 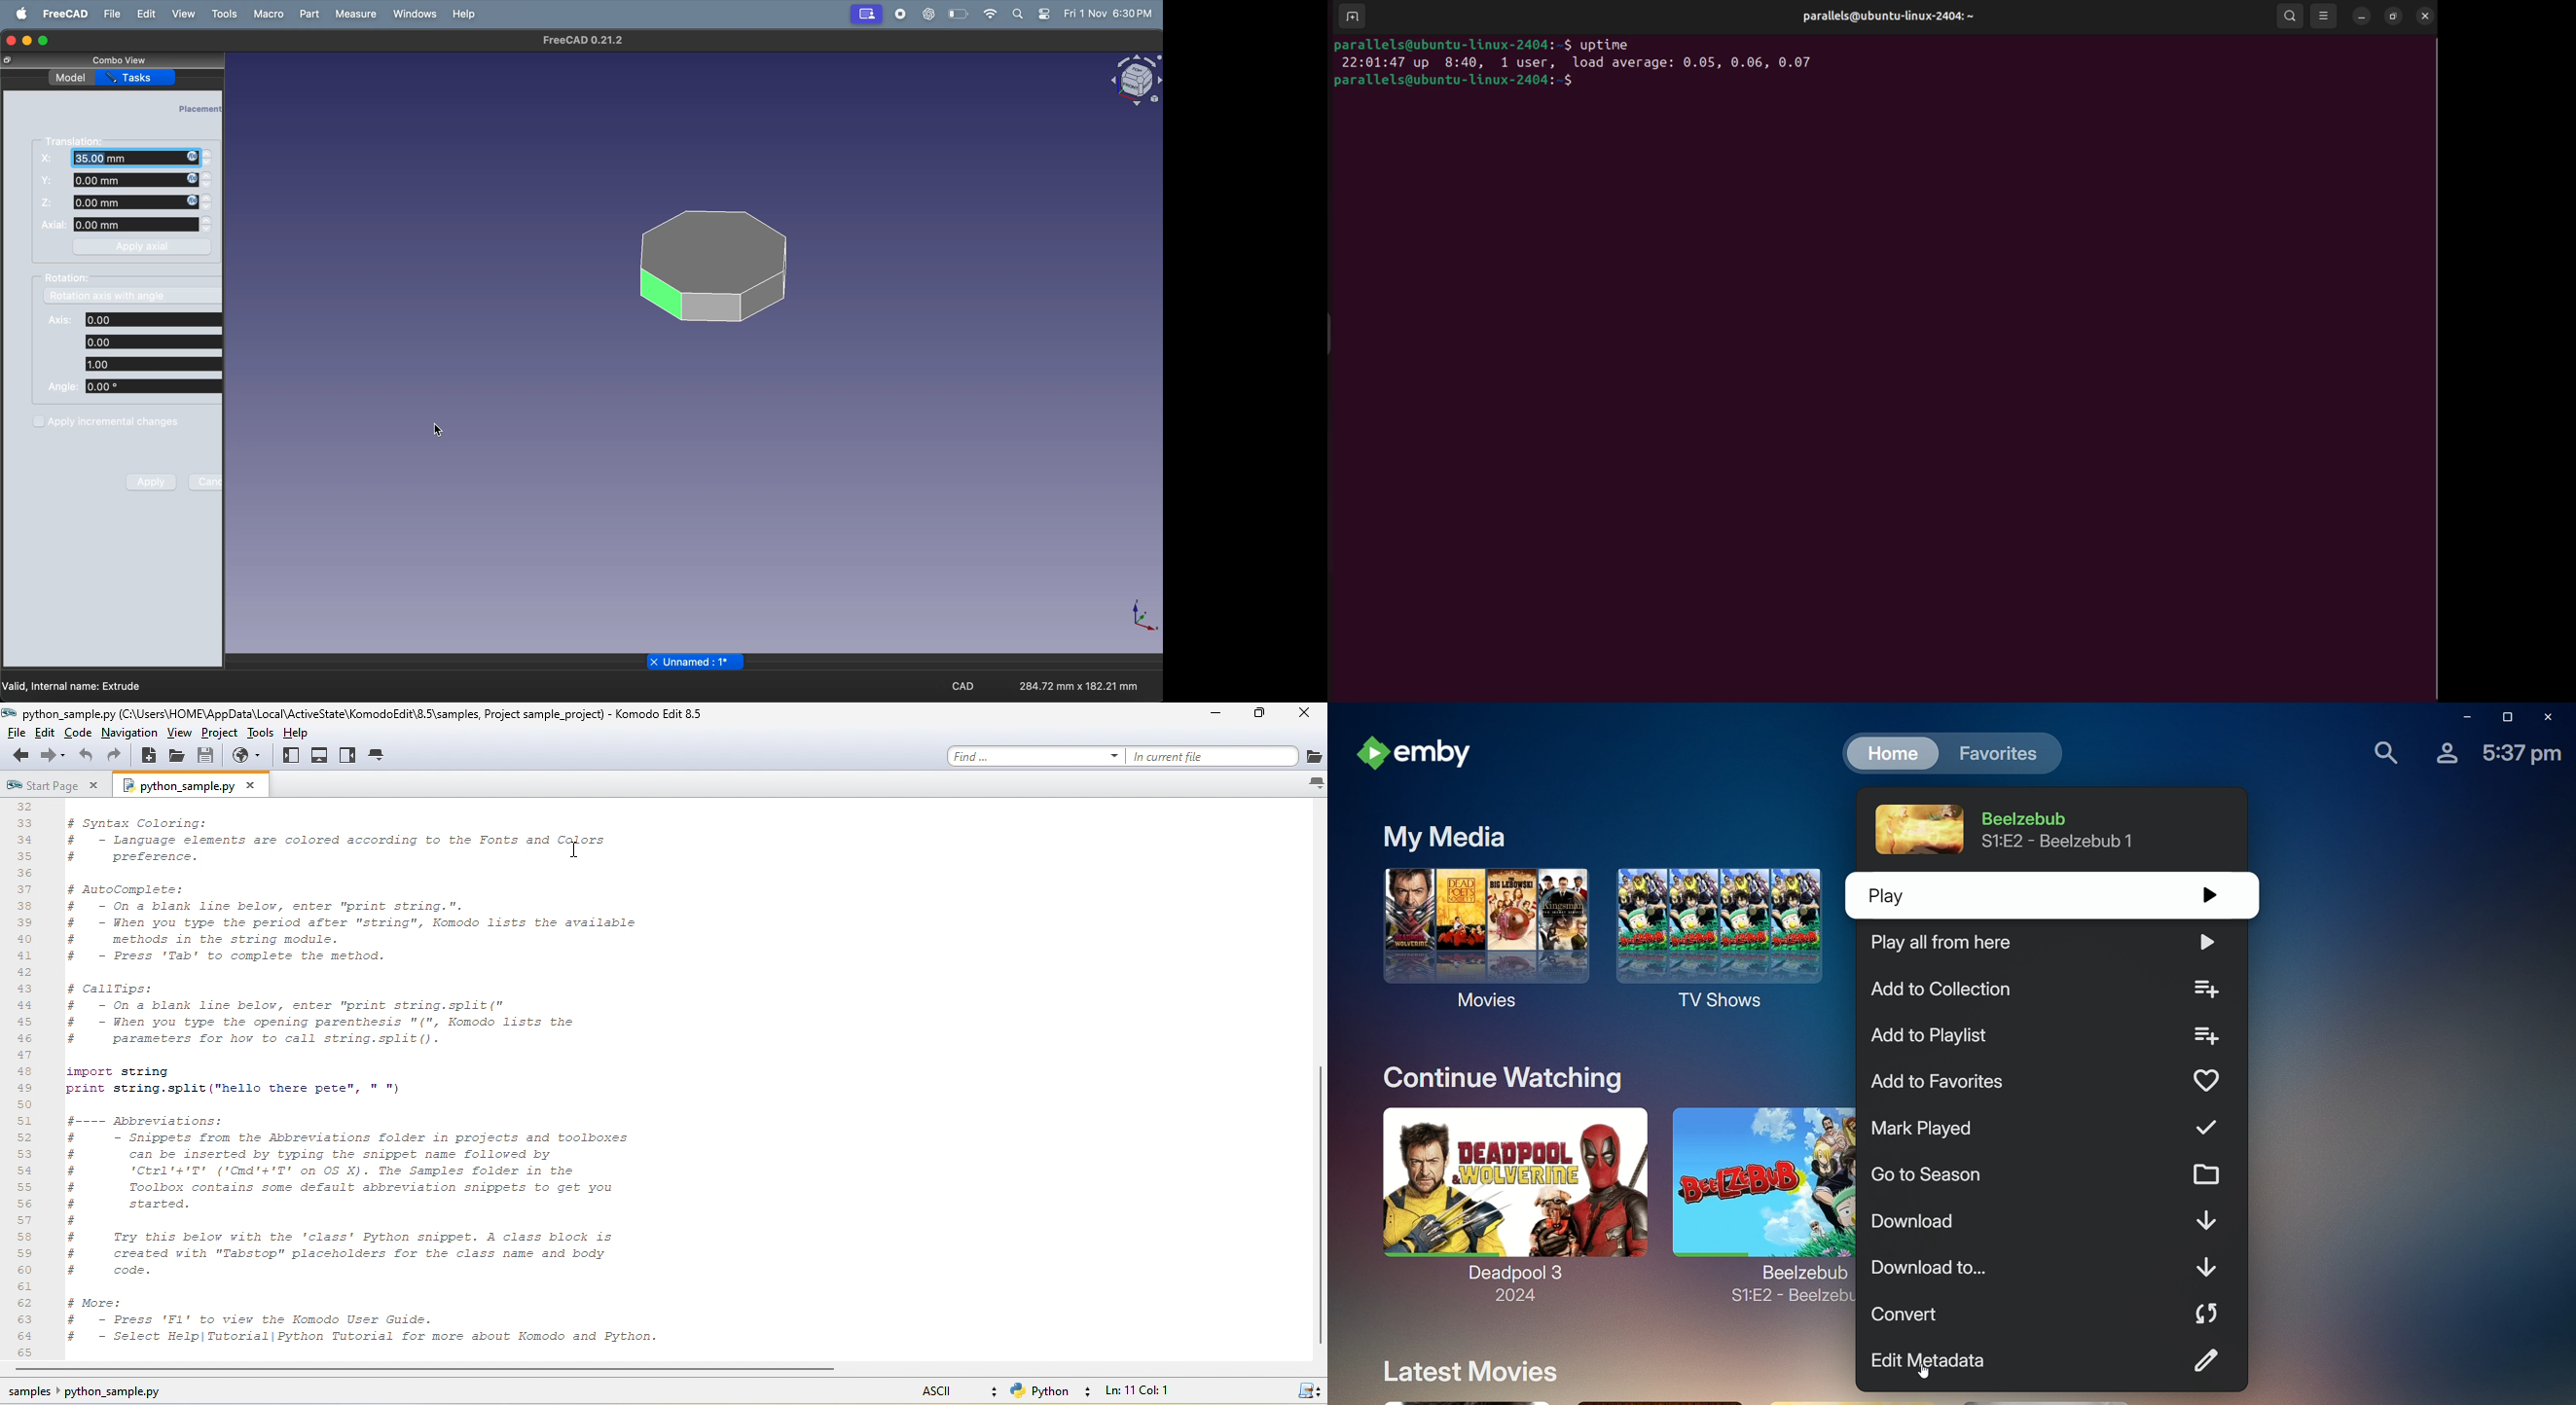 What do you see at coordinates (2377, 754) in the screenshot?
I see `Find` at bounding box center [2377, 754].